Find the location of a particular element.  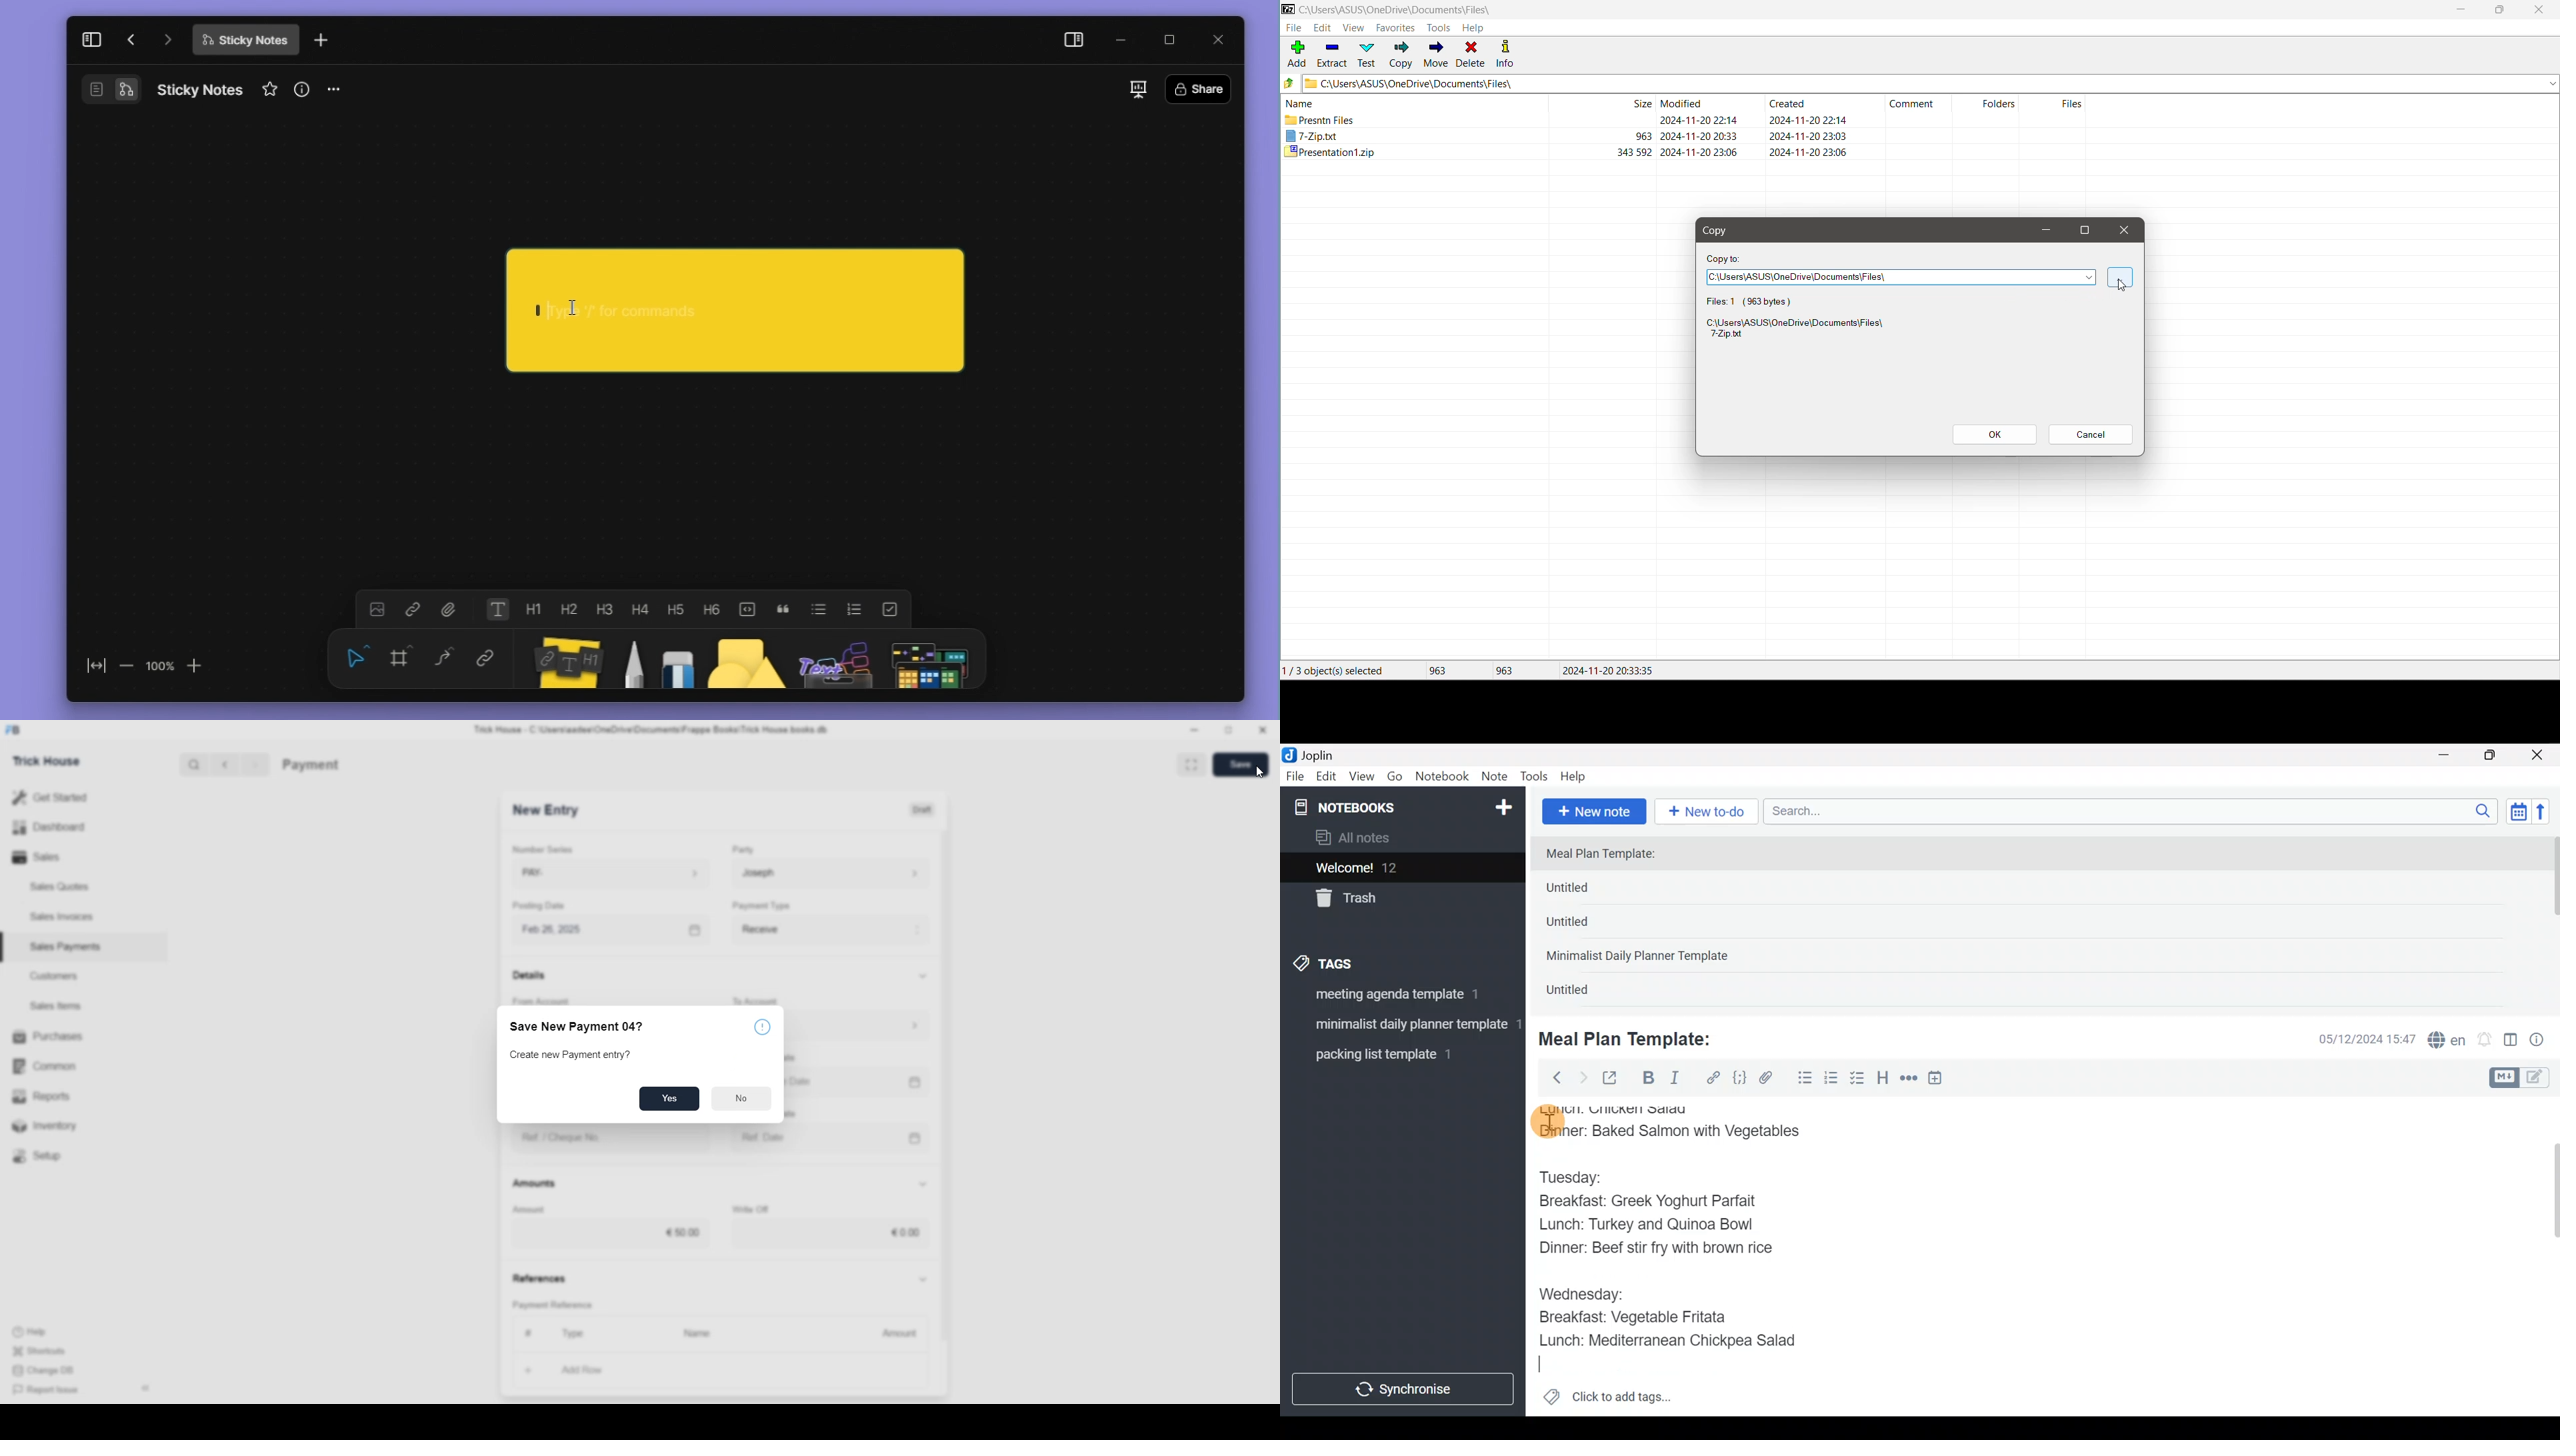

Notebooks is located at coordinates (1374, 807).